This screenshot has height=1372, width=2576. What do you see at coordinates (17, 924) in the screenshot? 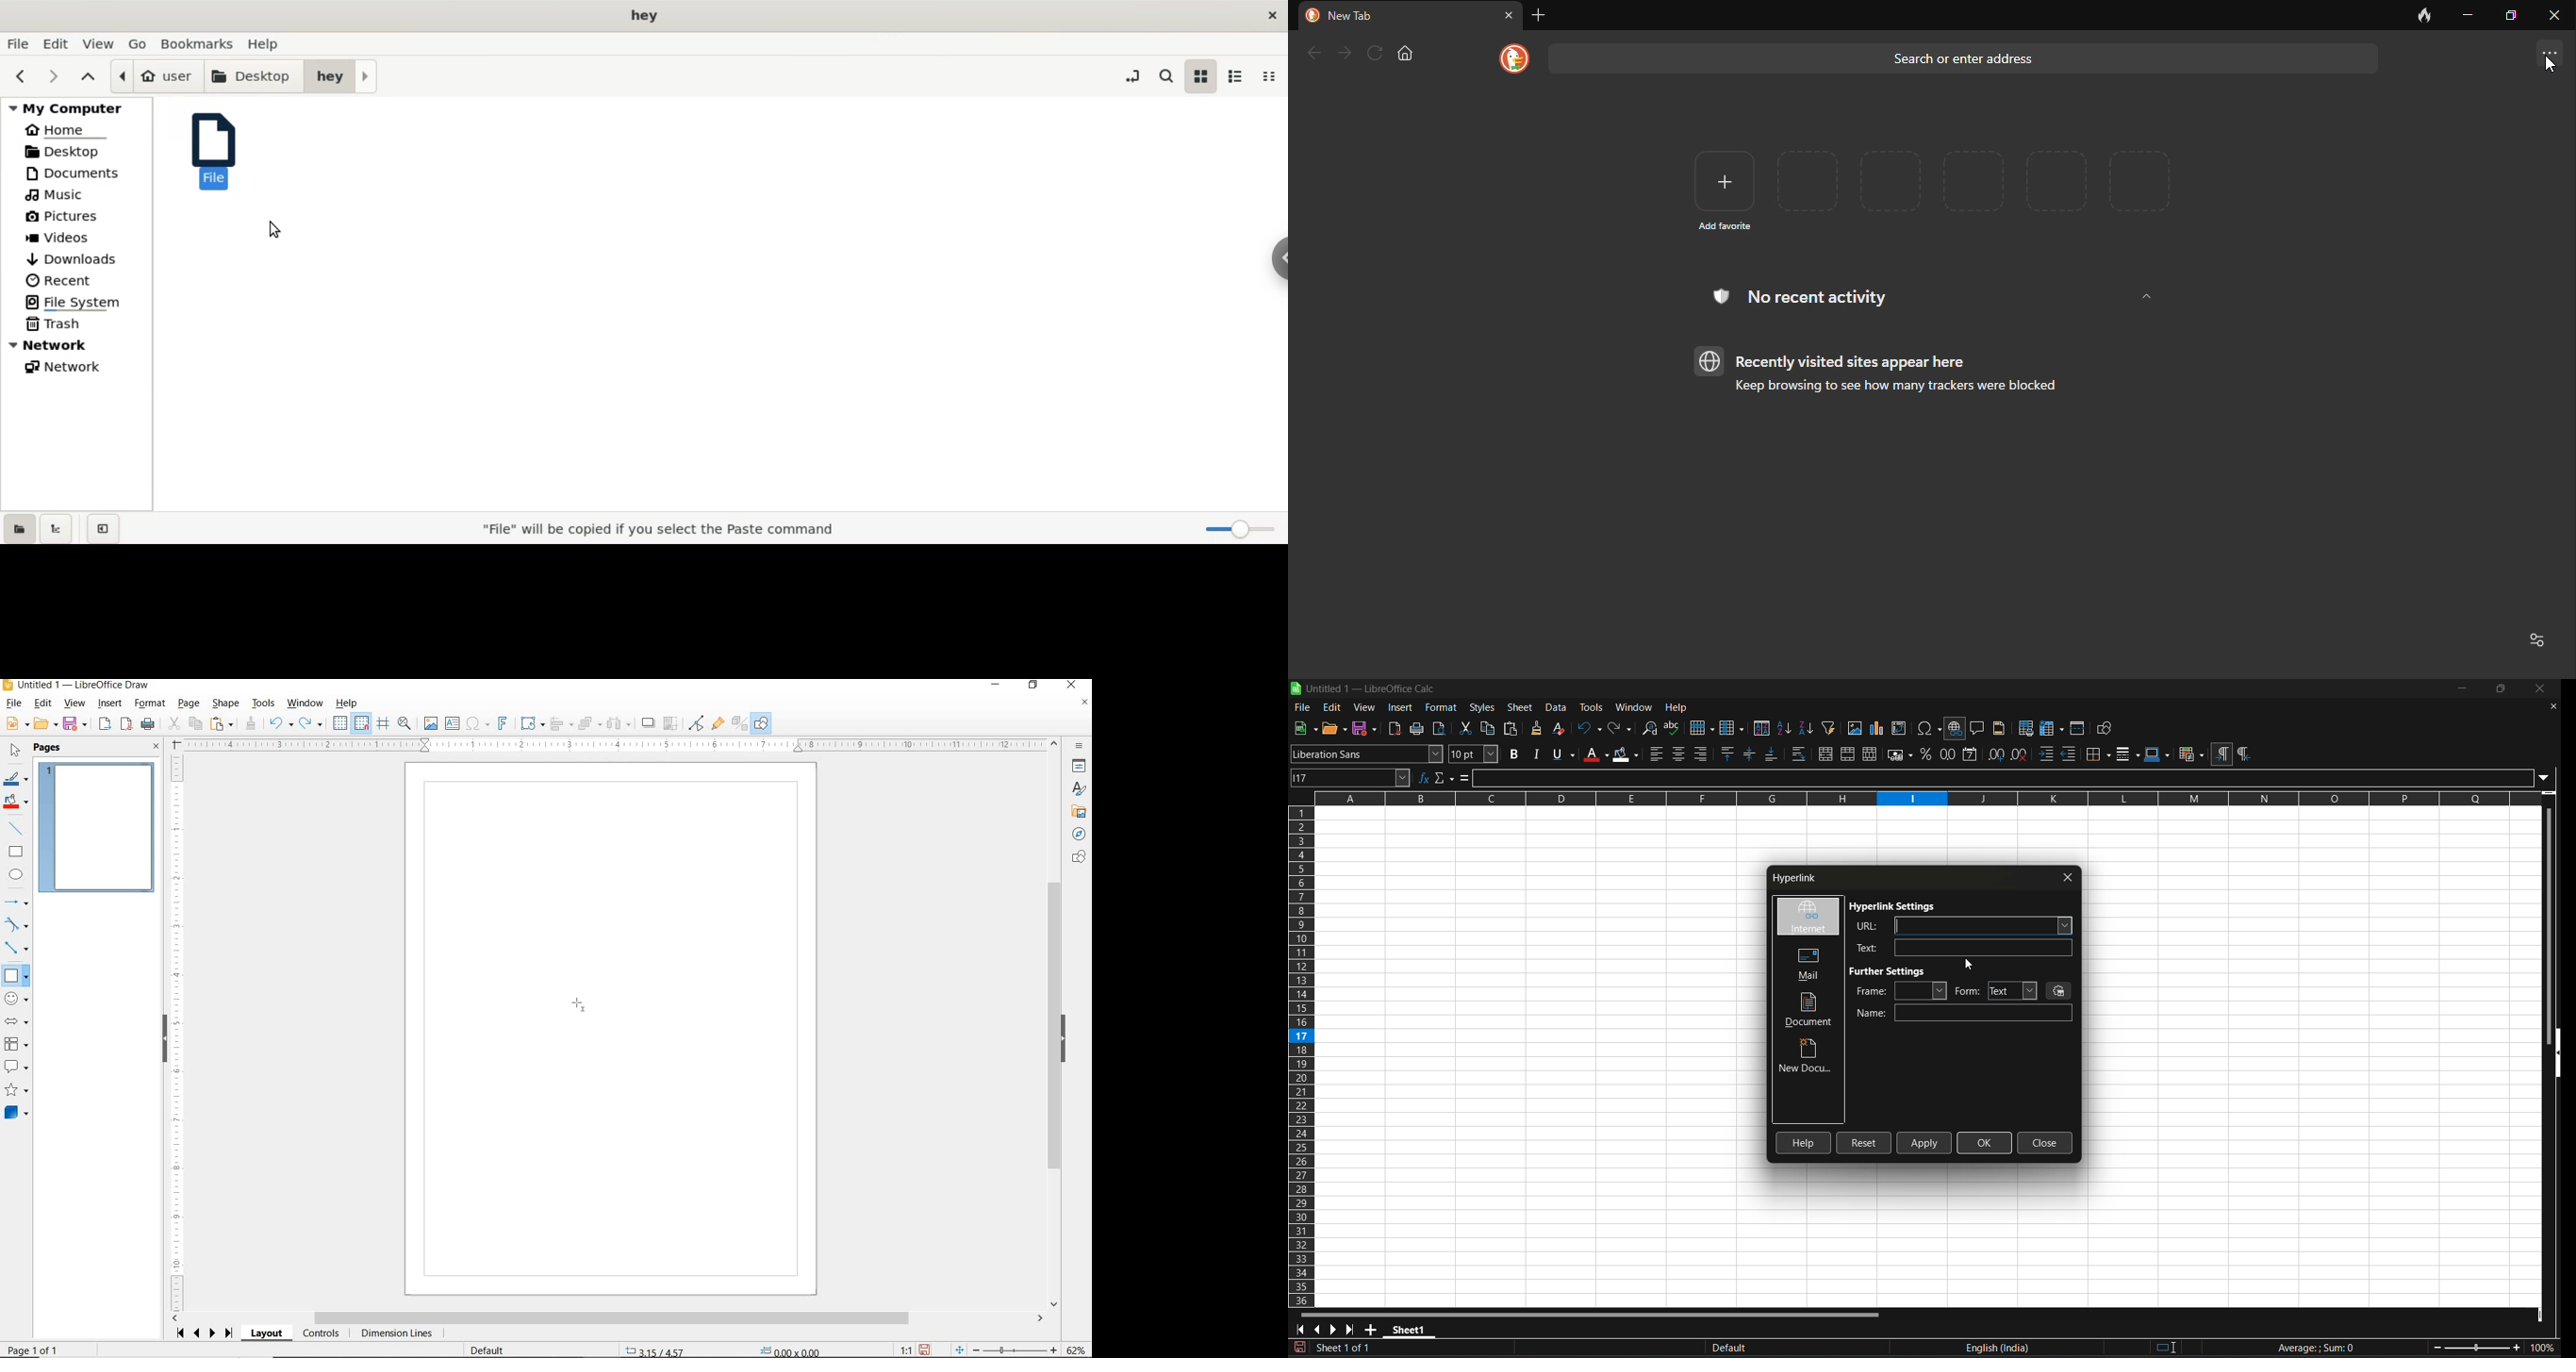
I see `CURVES AND POLYGONS` at bounding box center [17, 924].